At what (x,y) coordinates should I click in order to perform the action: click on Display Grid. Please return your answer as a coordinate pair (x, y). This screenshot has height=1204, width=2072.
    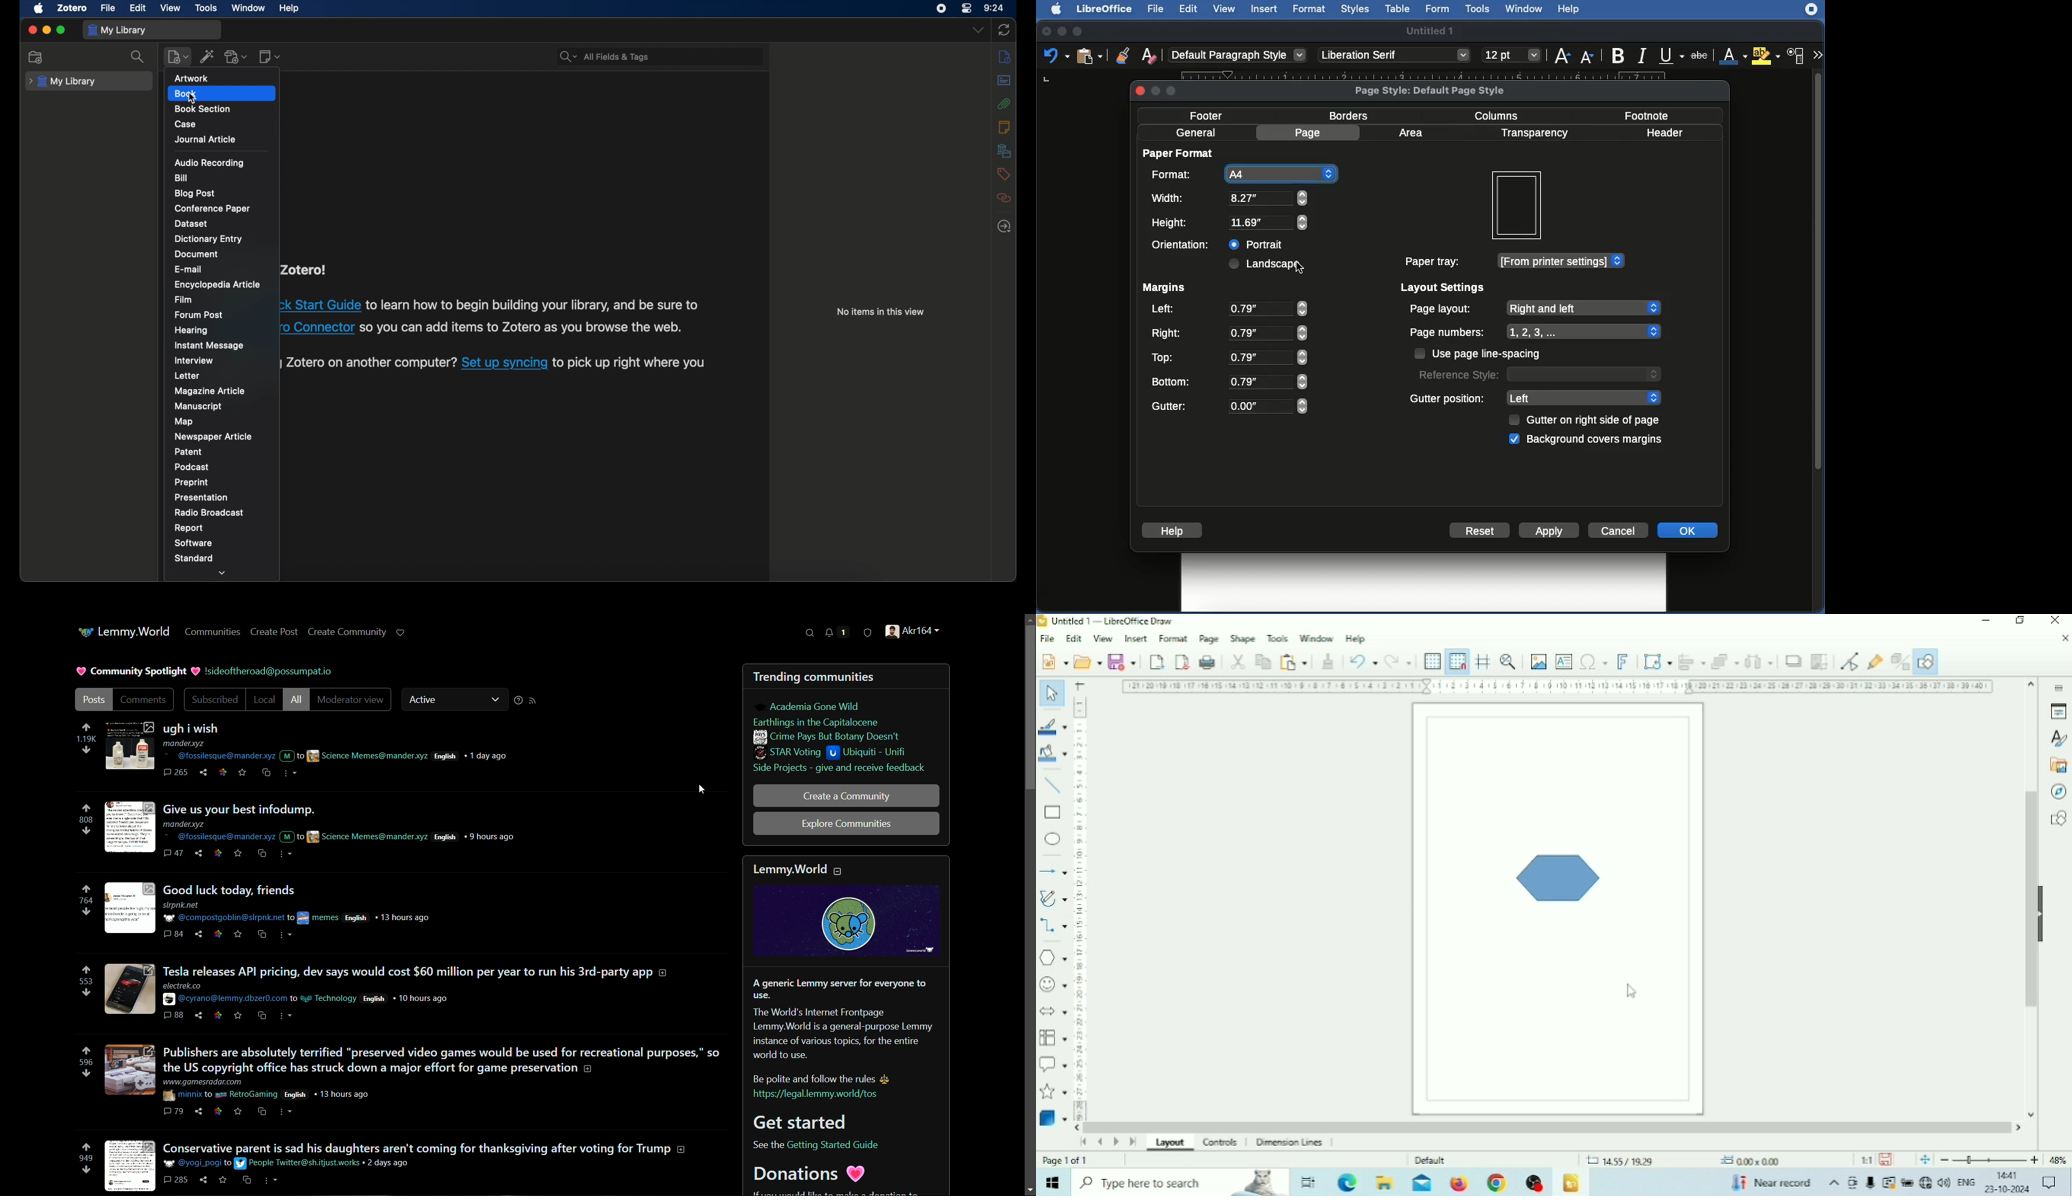
    Looking at the image, I should click on (1433, 662).